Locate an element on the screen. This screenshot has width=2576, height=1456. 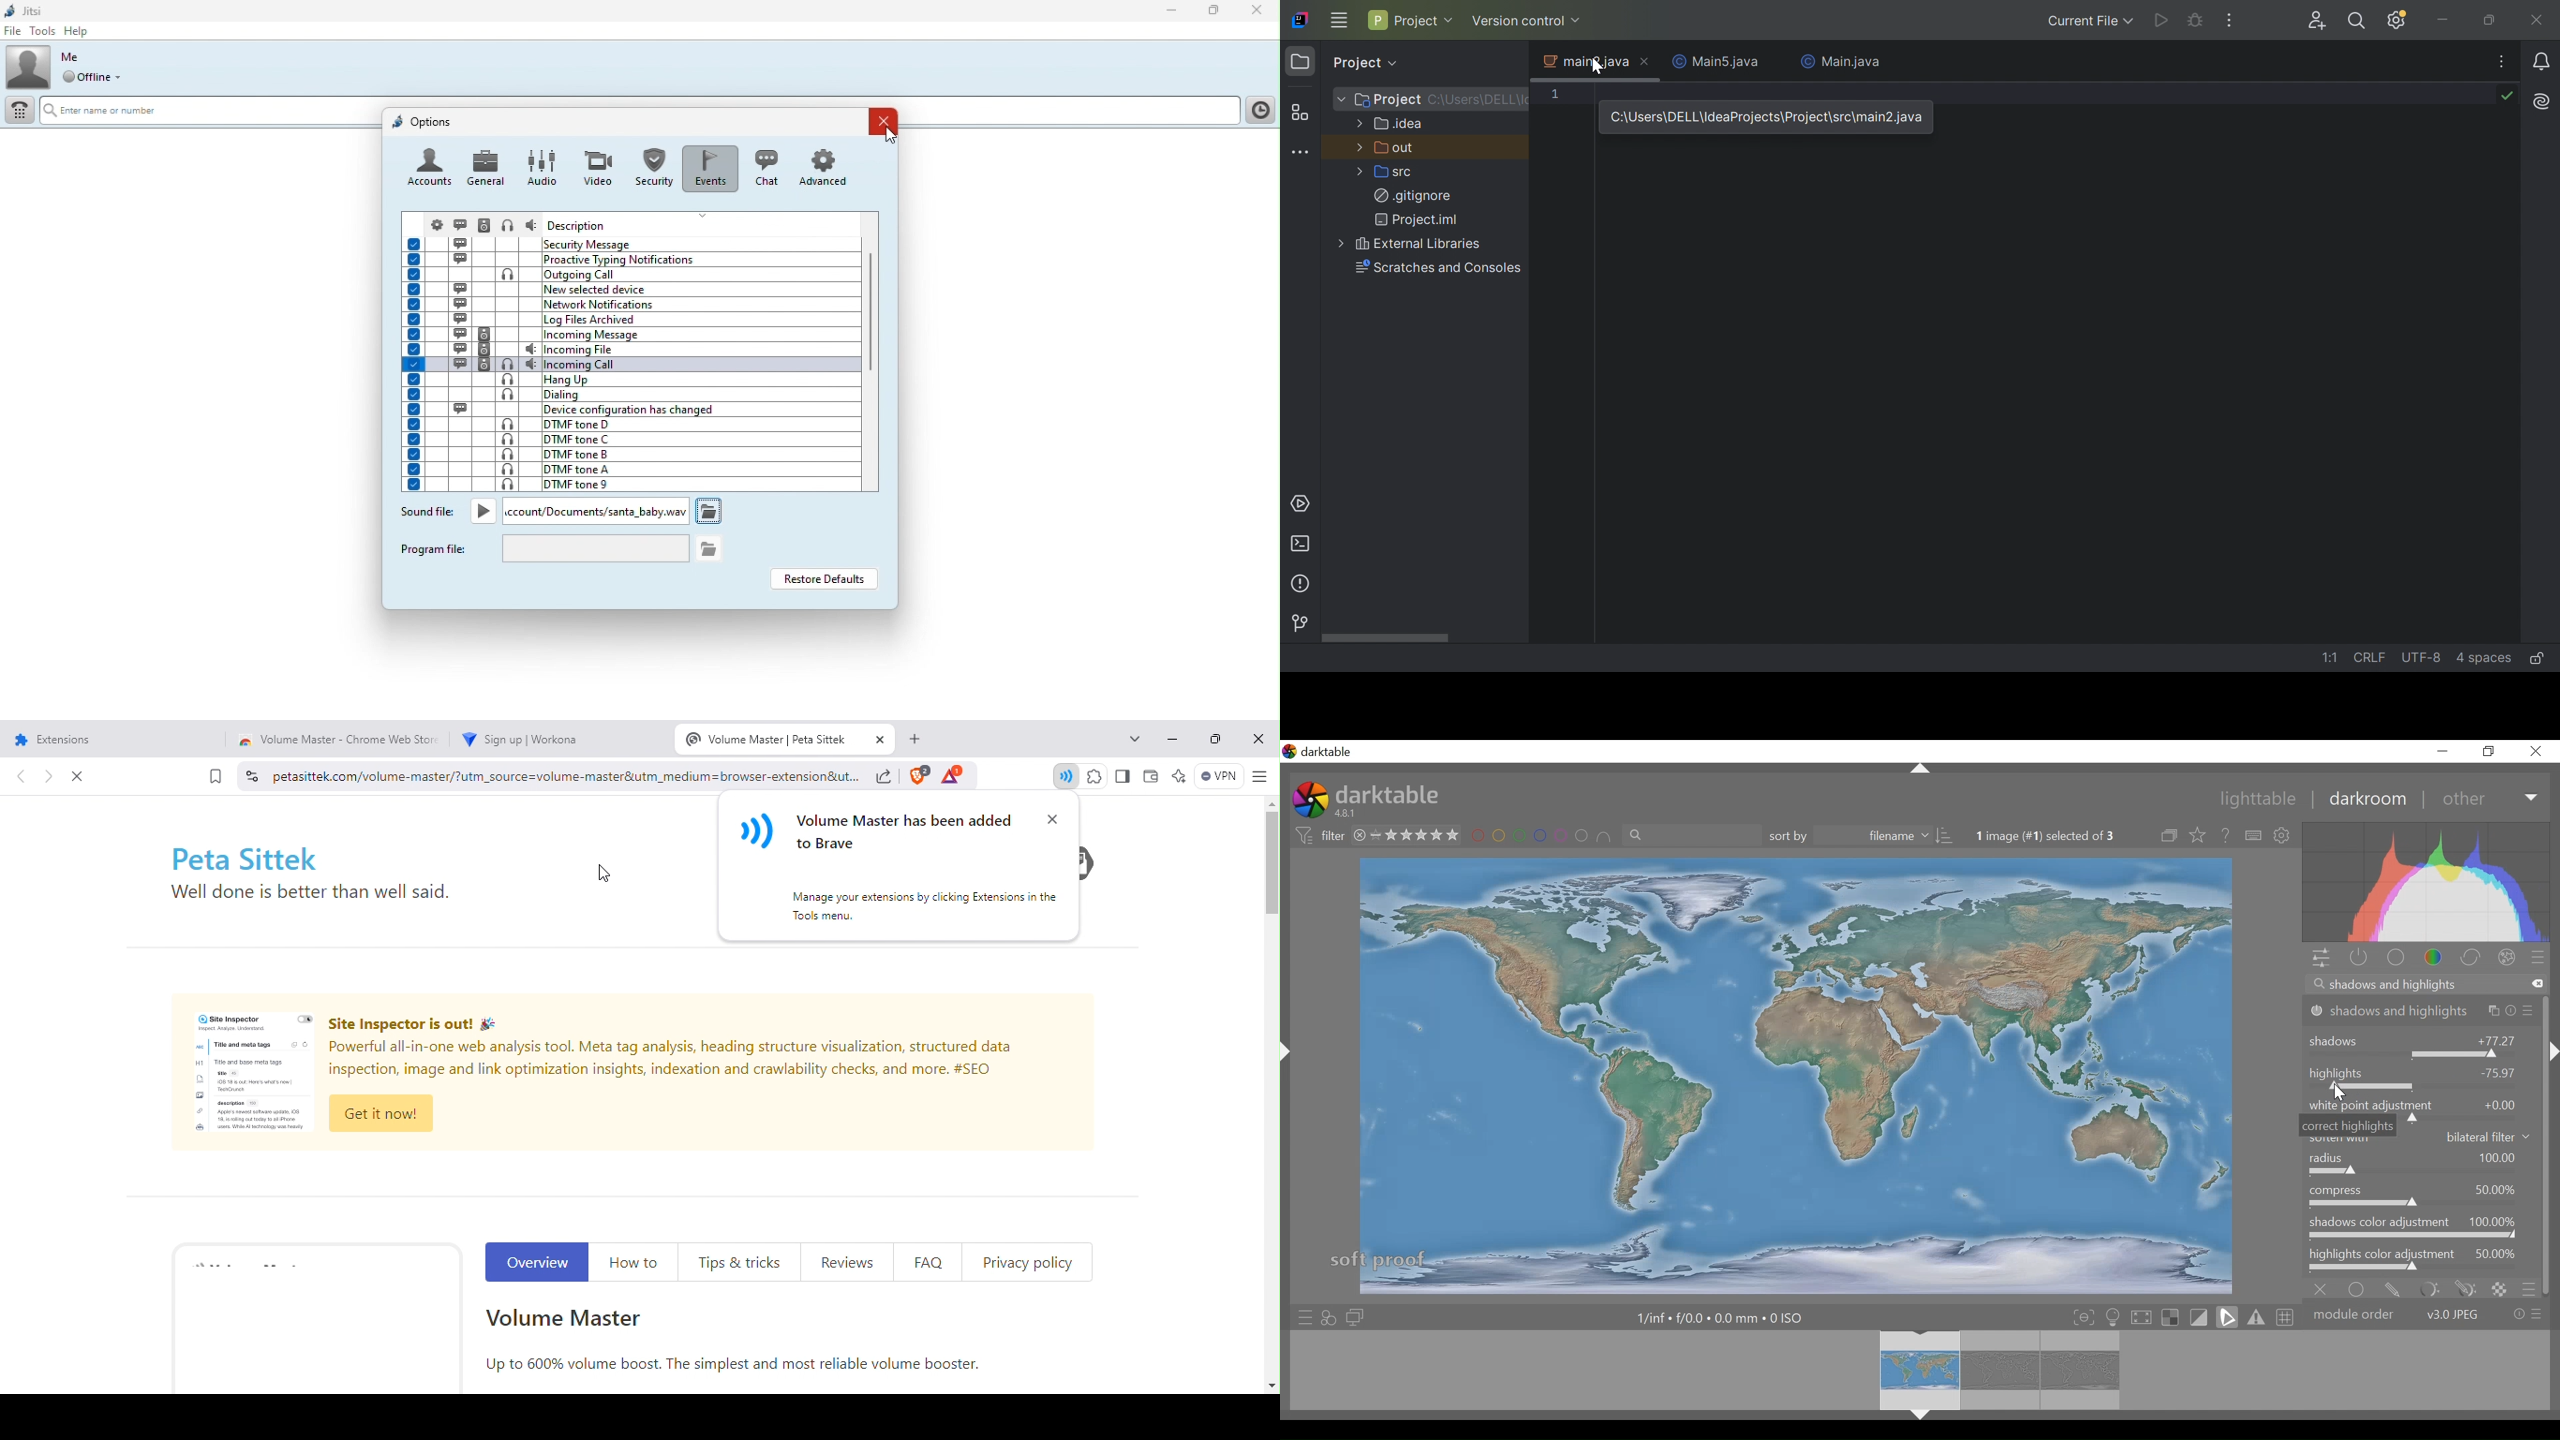
Erte name or number is located at coordinates (118, 110).